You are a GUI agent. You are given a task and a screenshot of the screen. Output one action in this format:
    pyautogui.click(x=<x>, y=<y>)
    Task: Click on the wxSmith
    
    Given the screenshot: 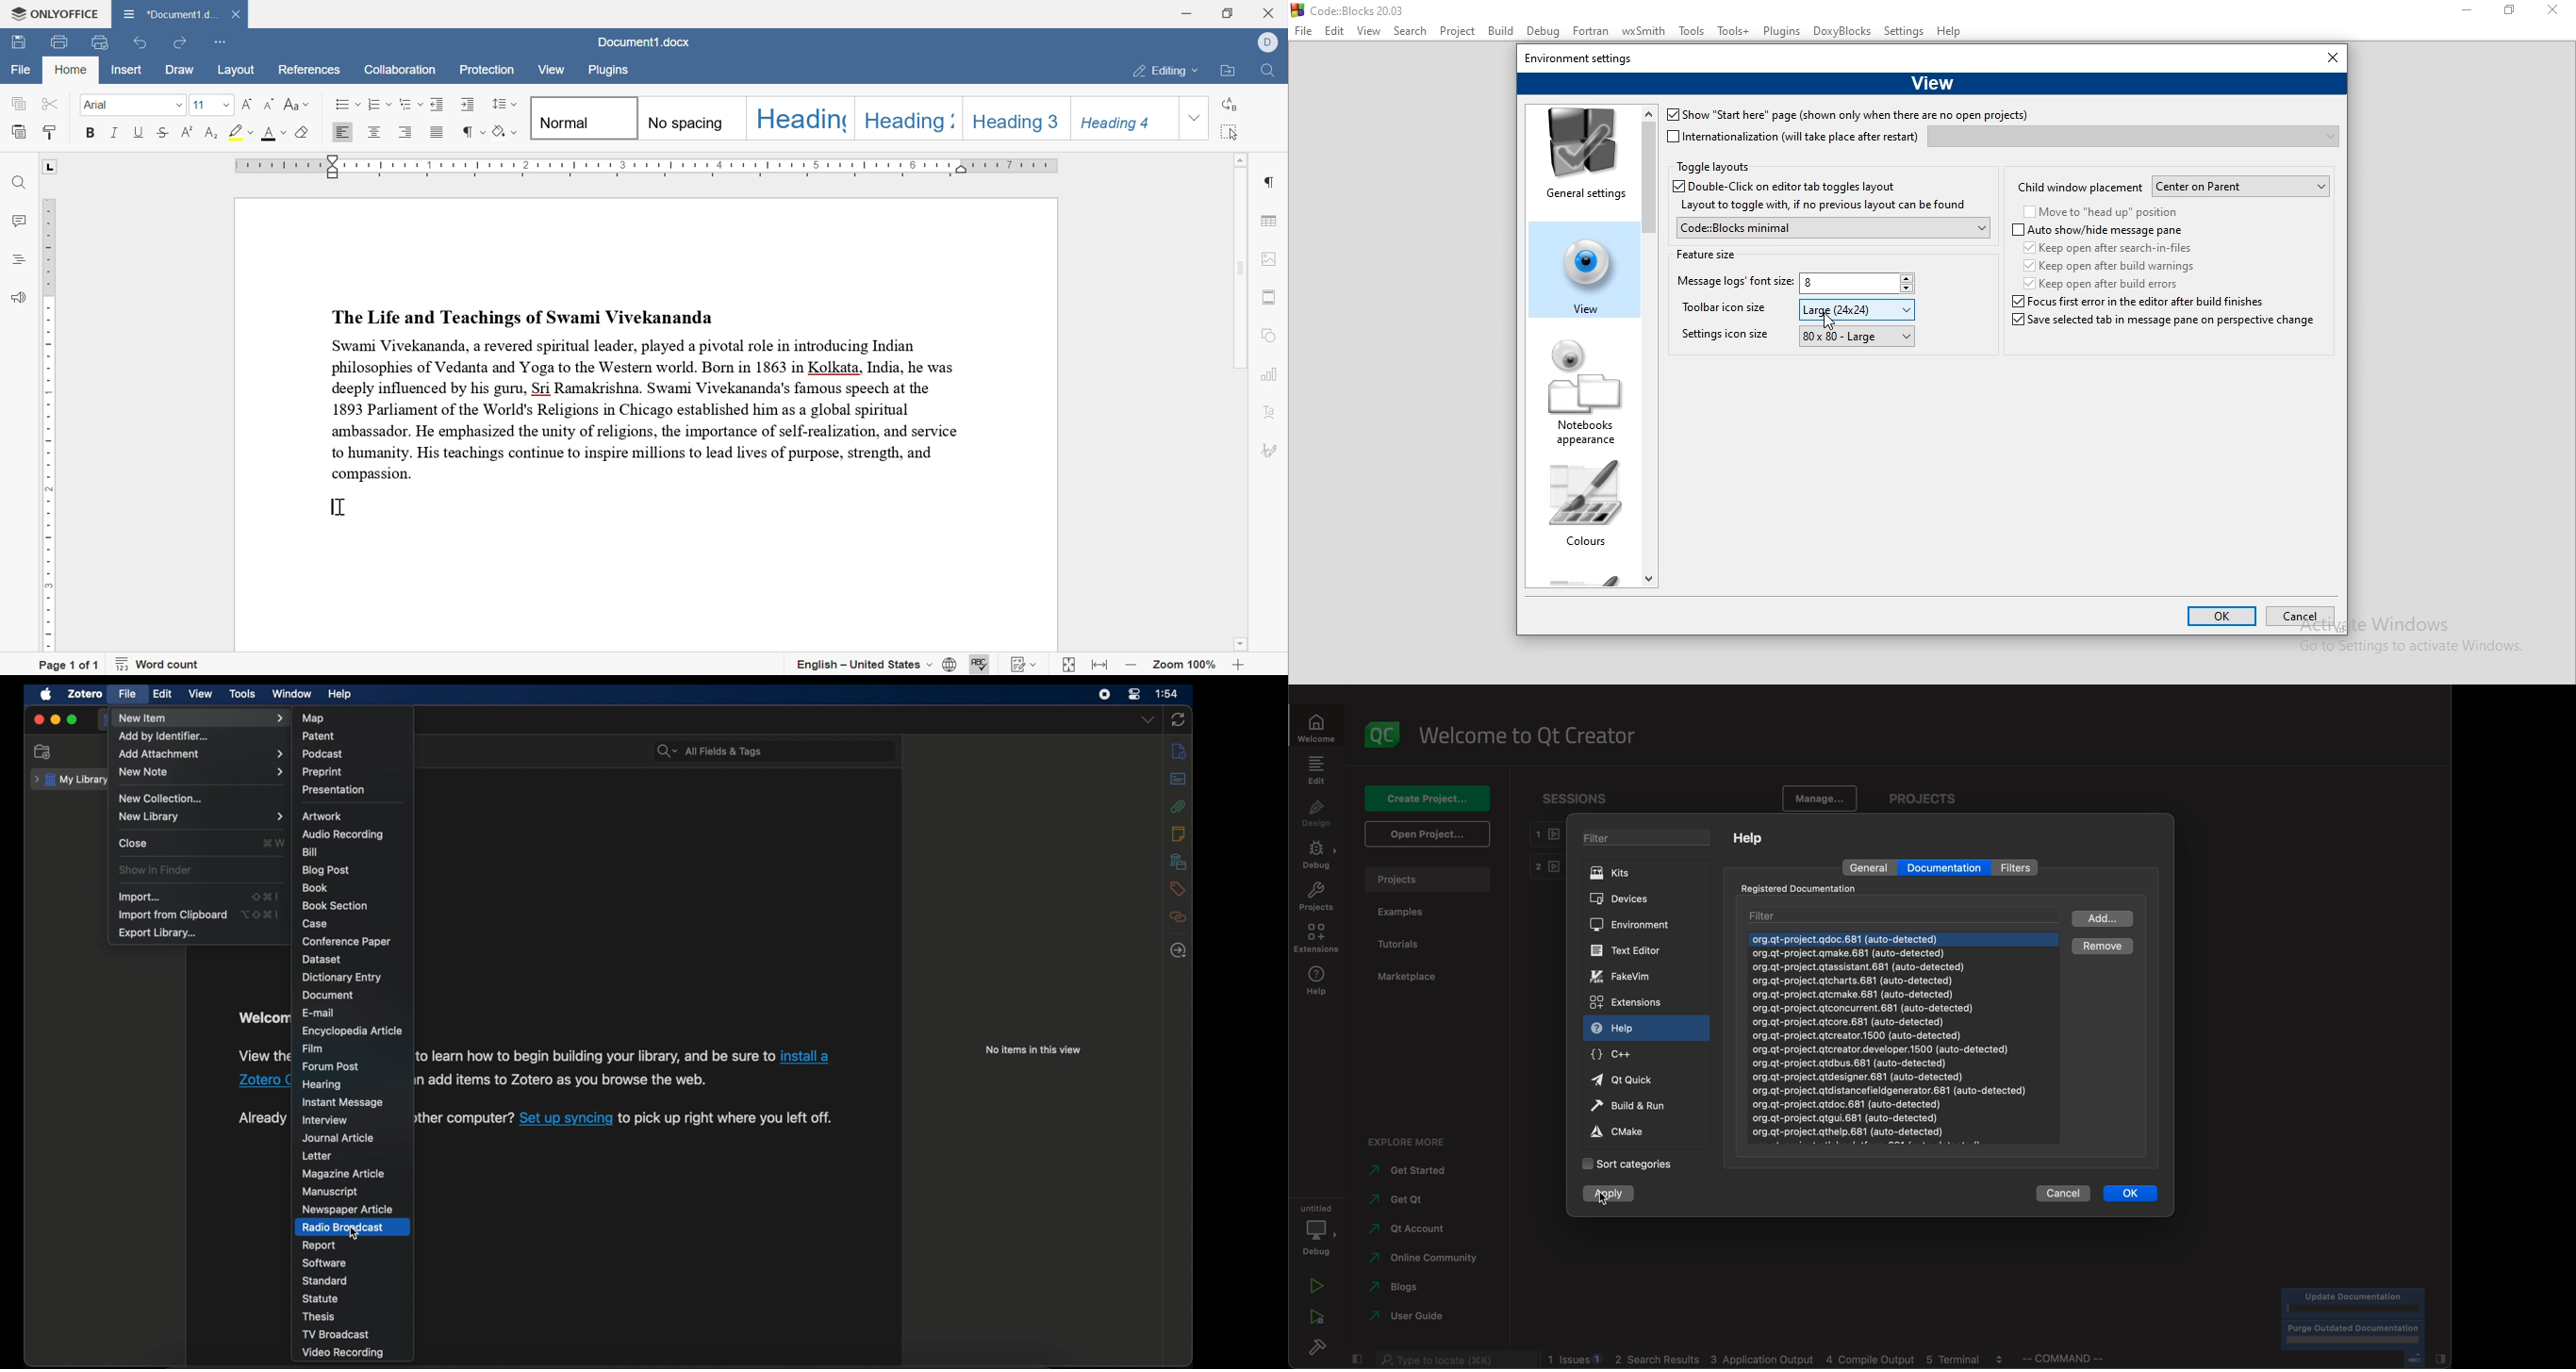 What is the action you would take?
    pyautogui.click(x=1646, y=32)
    